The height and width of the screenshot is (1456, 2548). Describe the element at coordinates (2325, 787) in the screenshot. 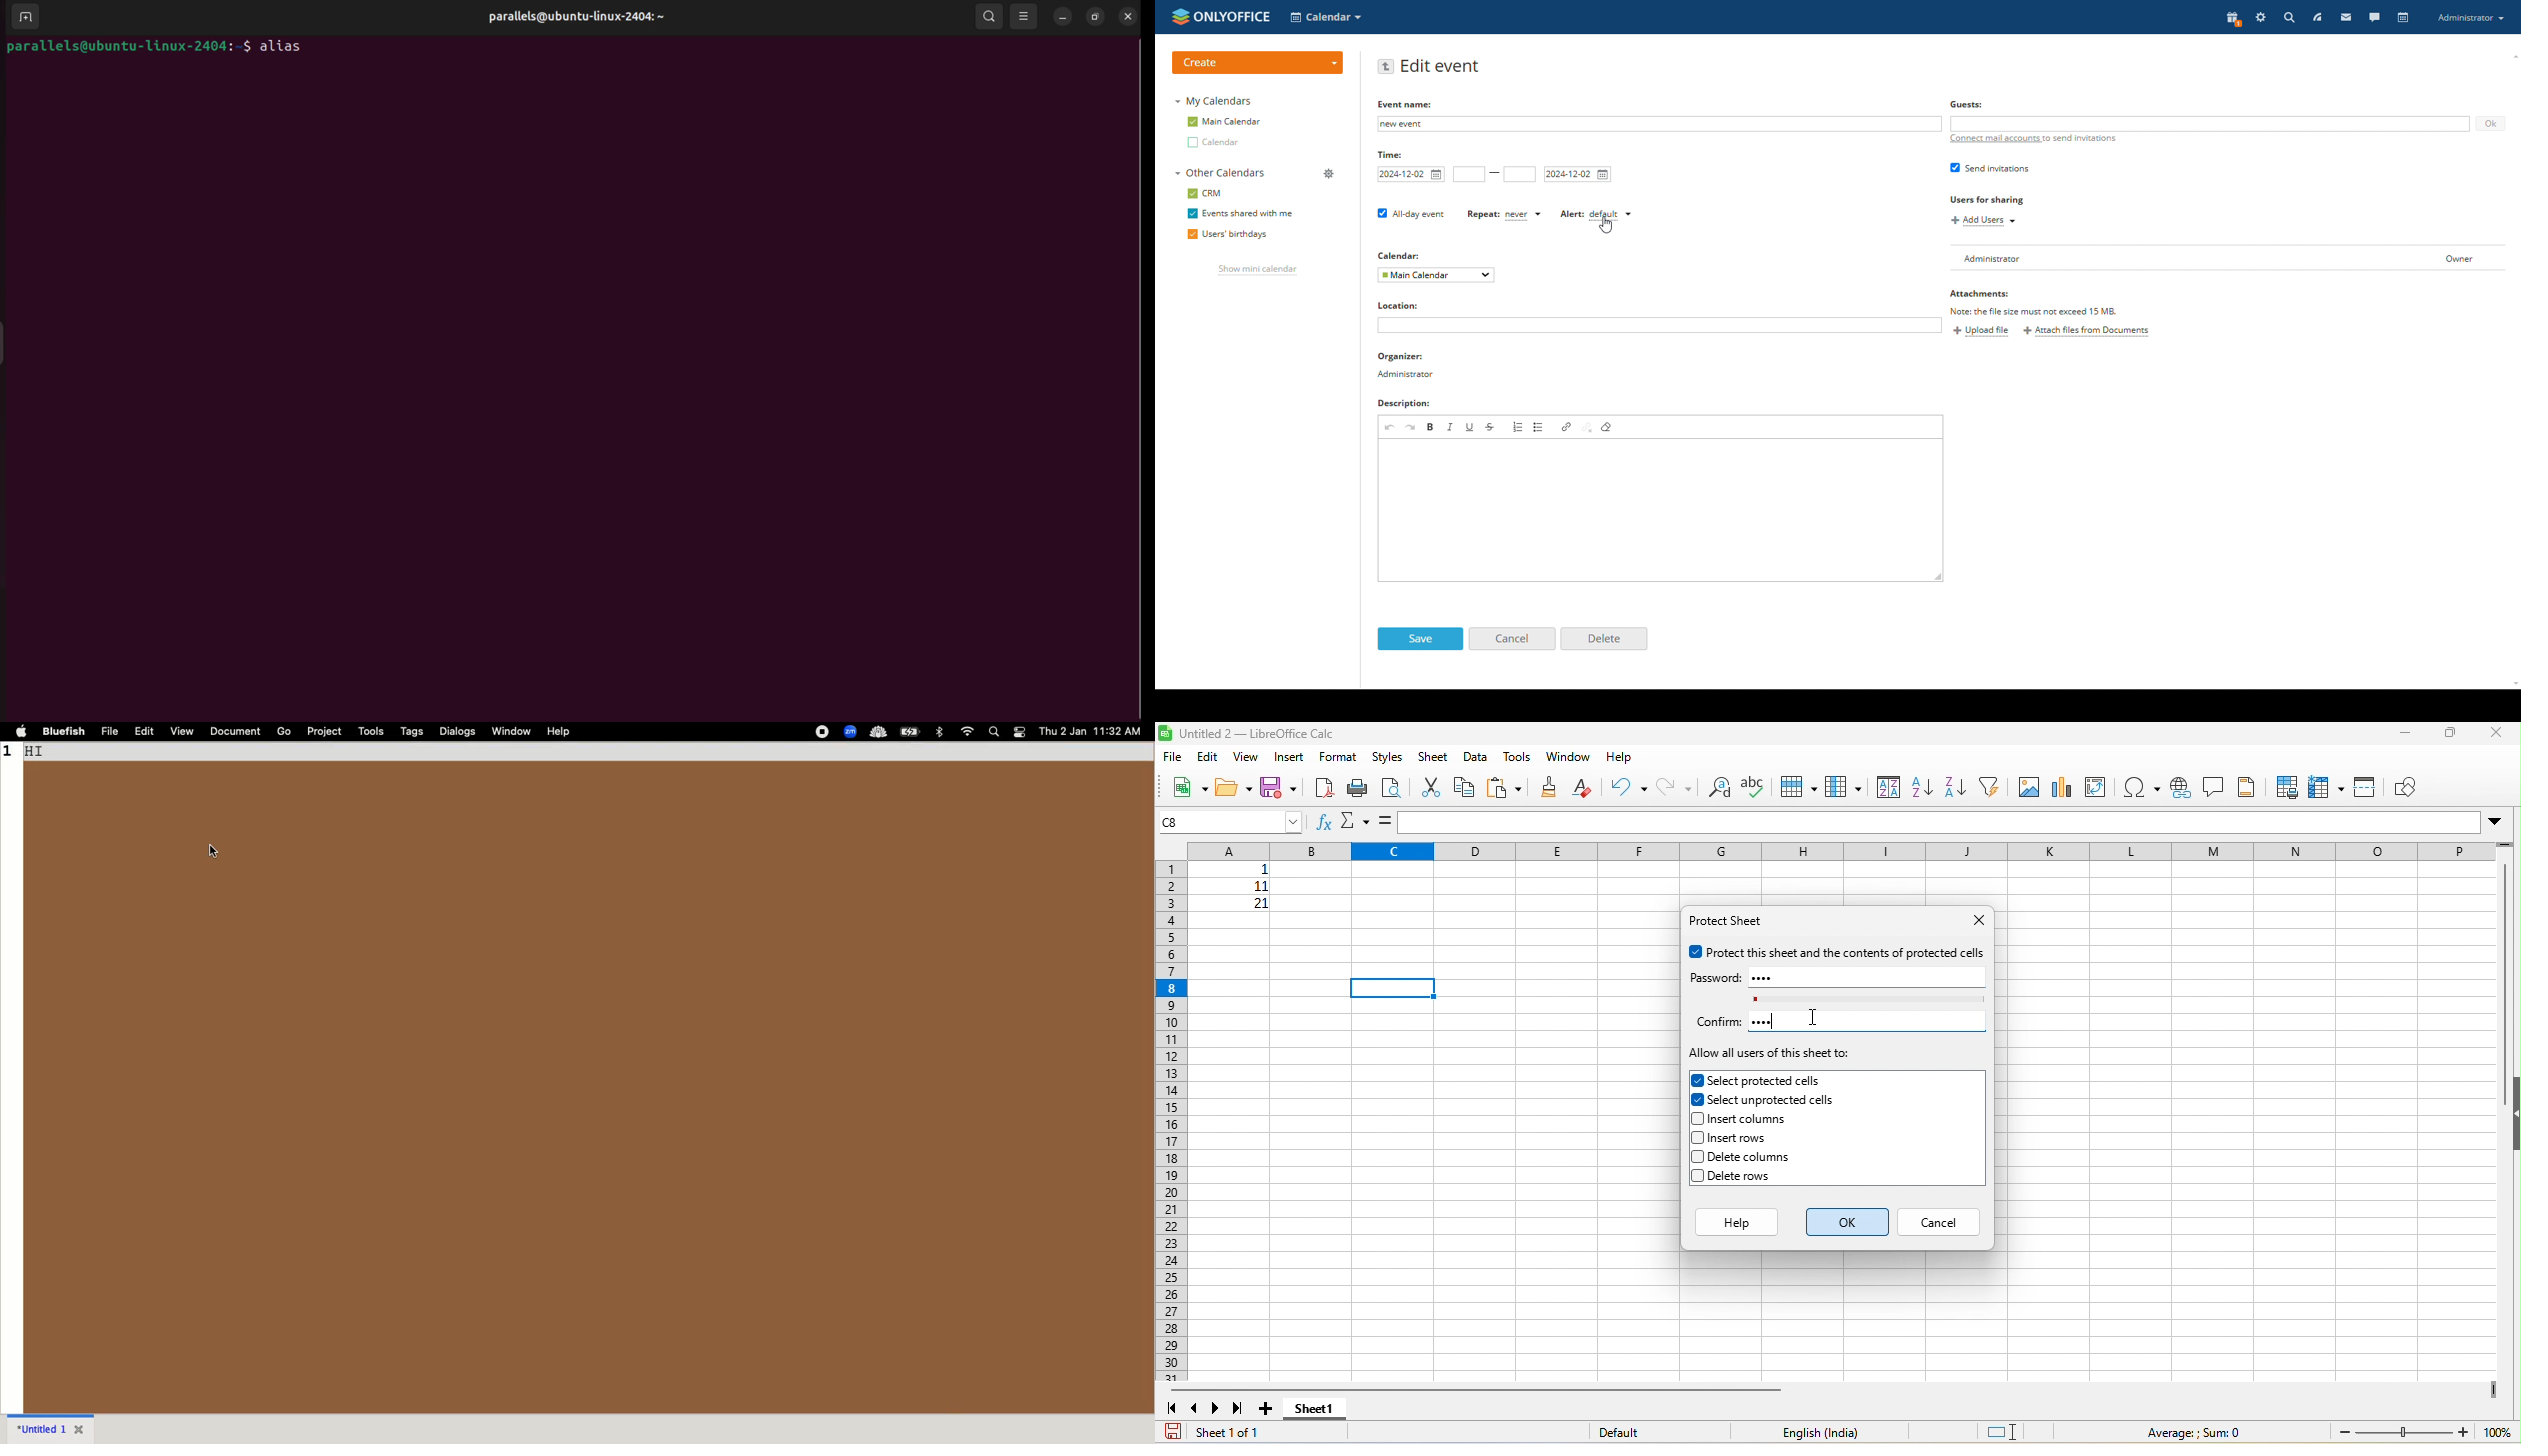

I see `freeze rows and columns` at that location.